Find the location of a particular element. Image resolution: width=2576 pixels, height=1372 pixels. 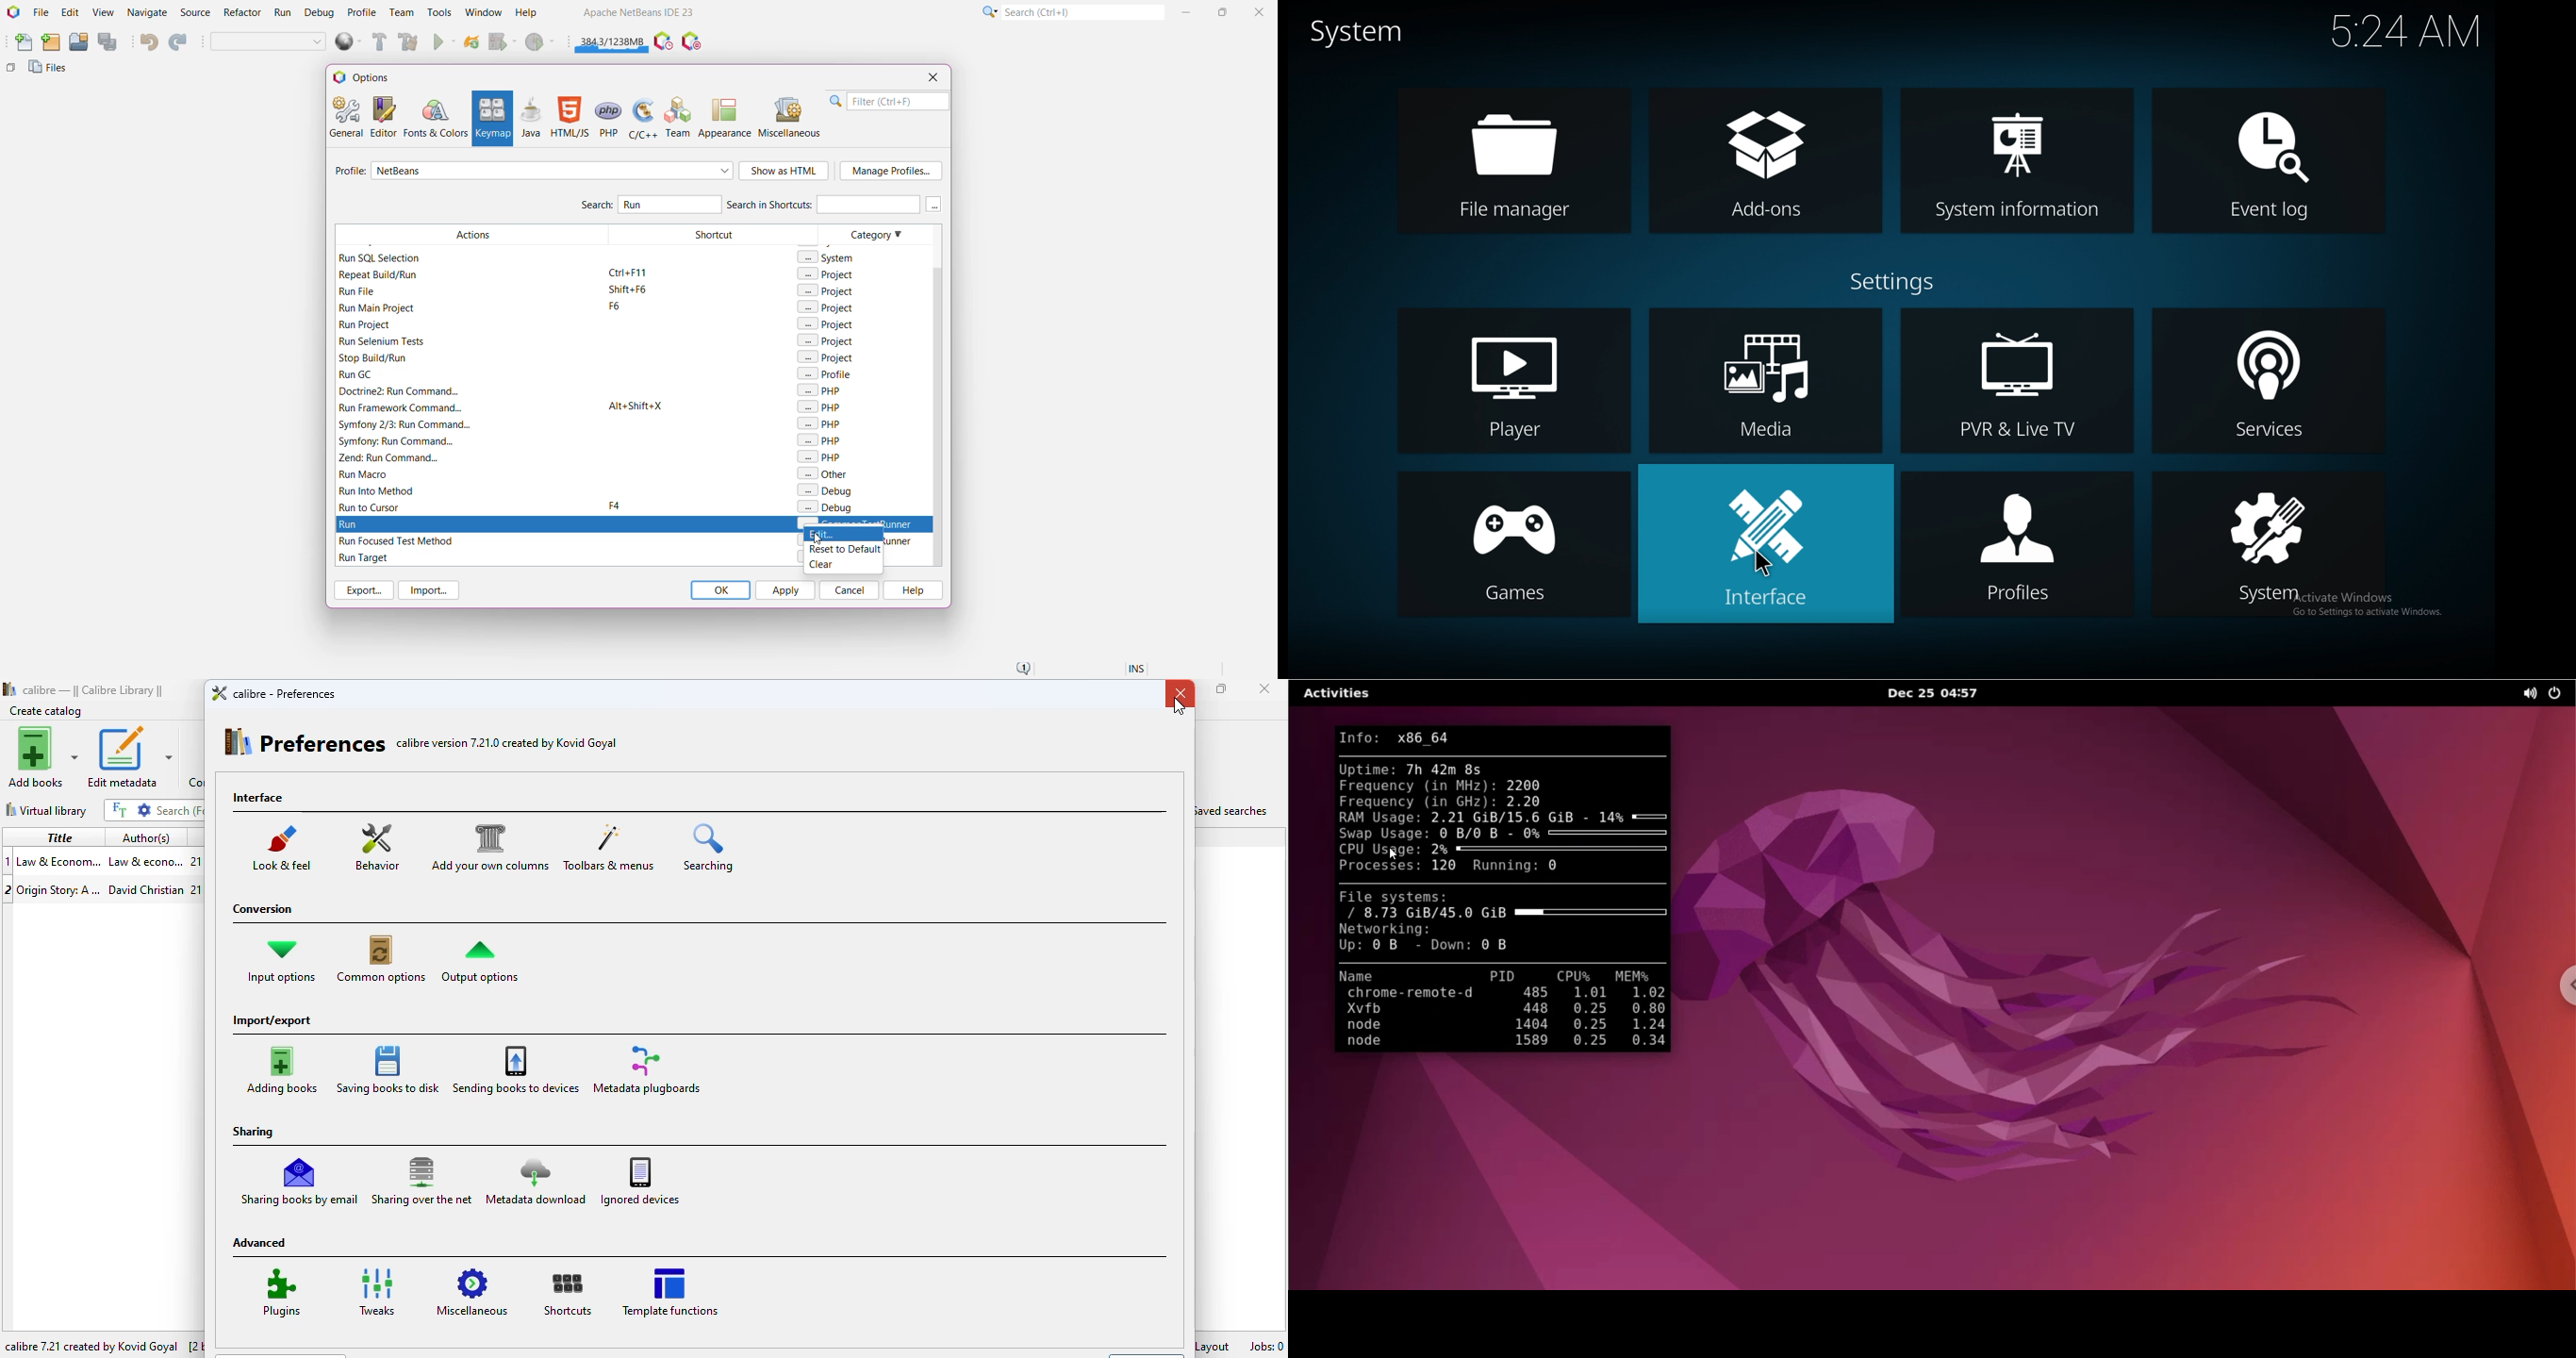

close is located at coordinates (1264, 688).